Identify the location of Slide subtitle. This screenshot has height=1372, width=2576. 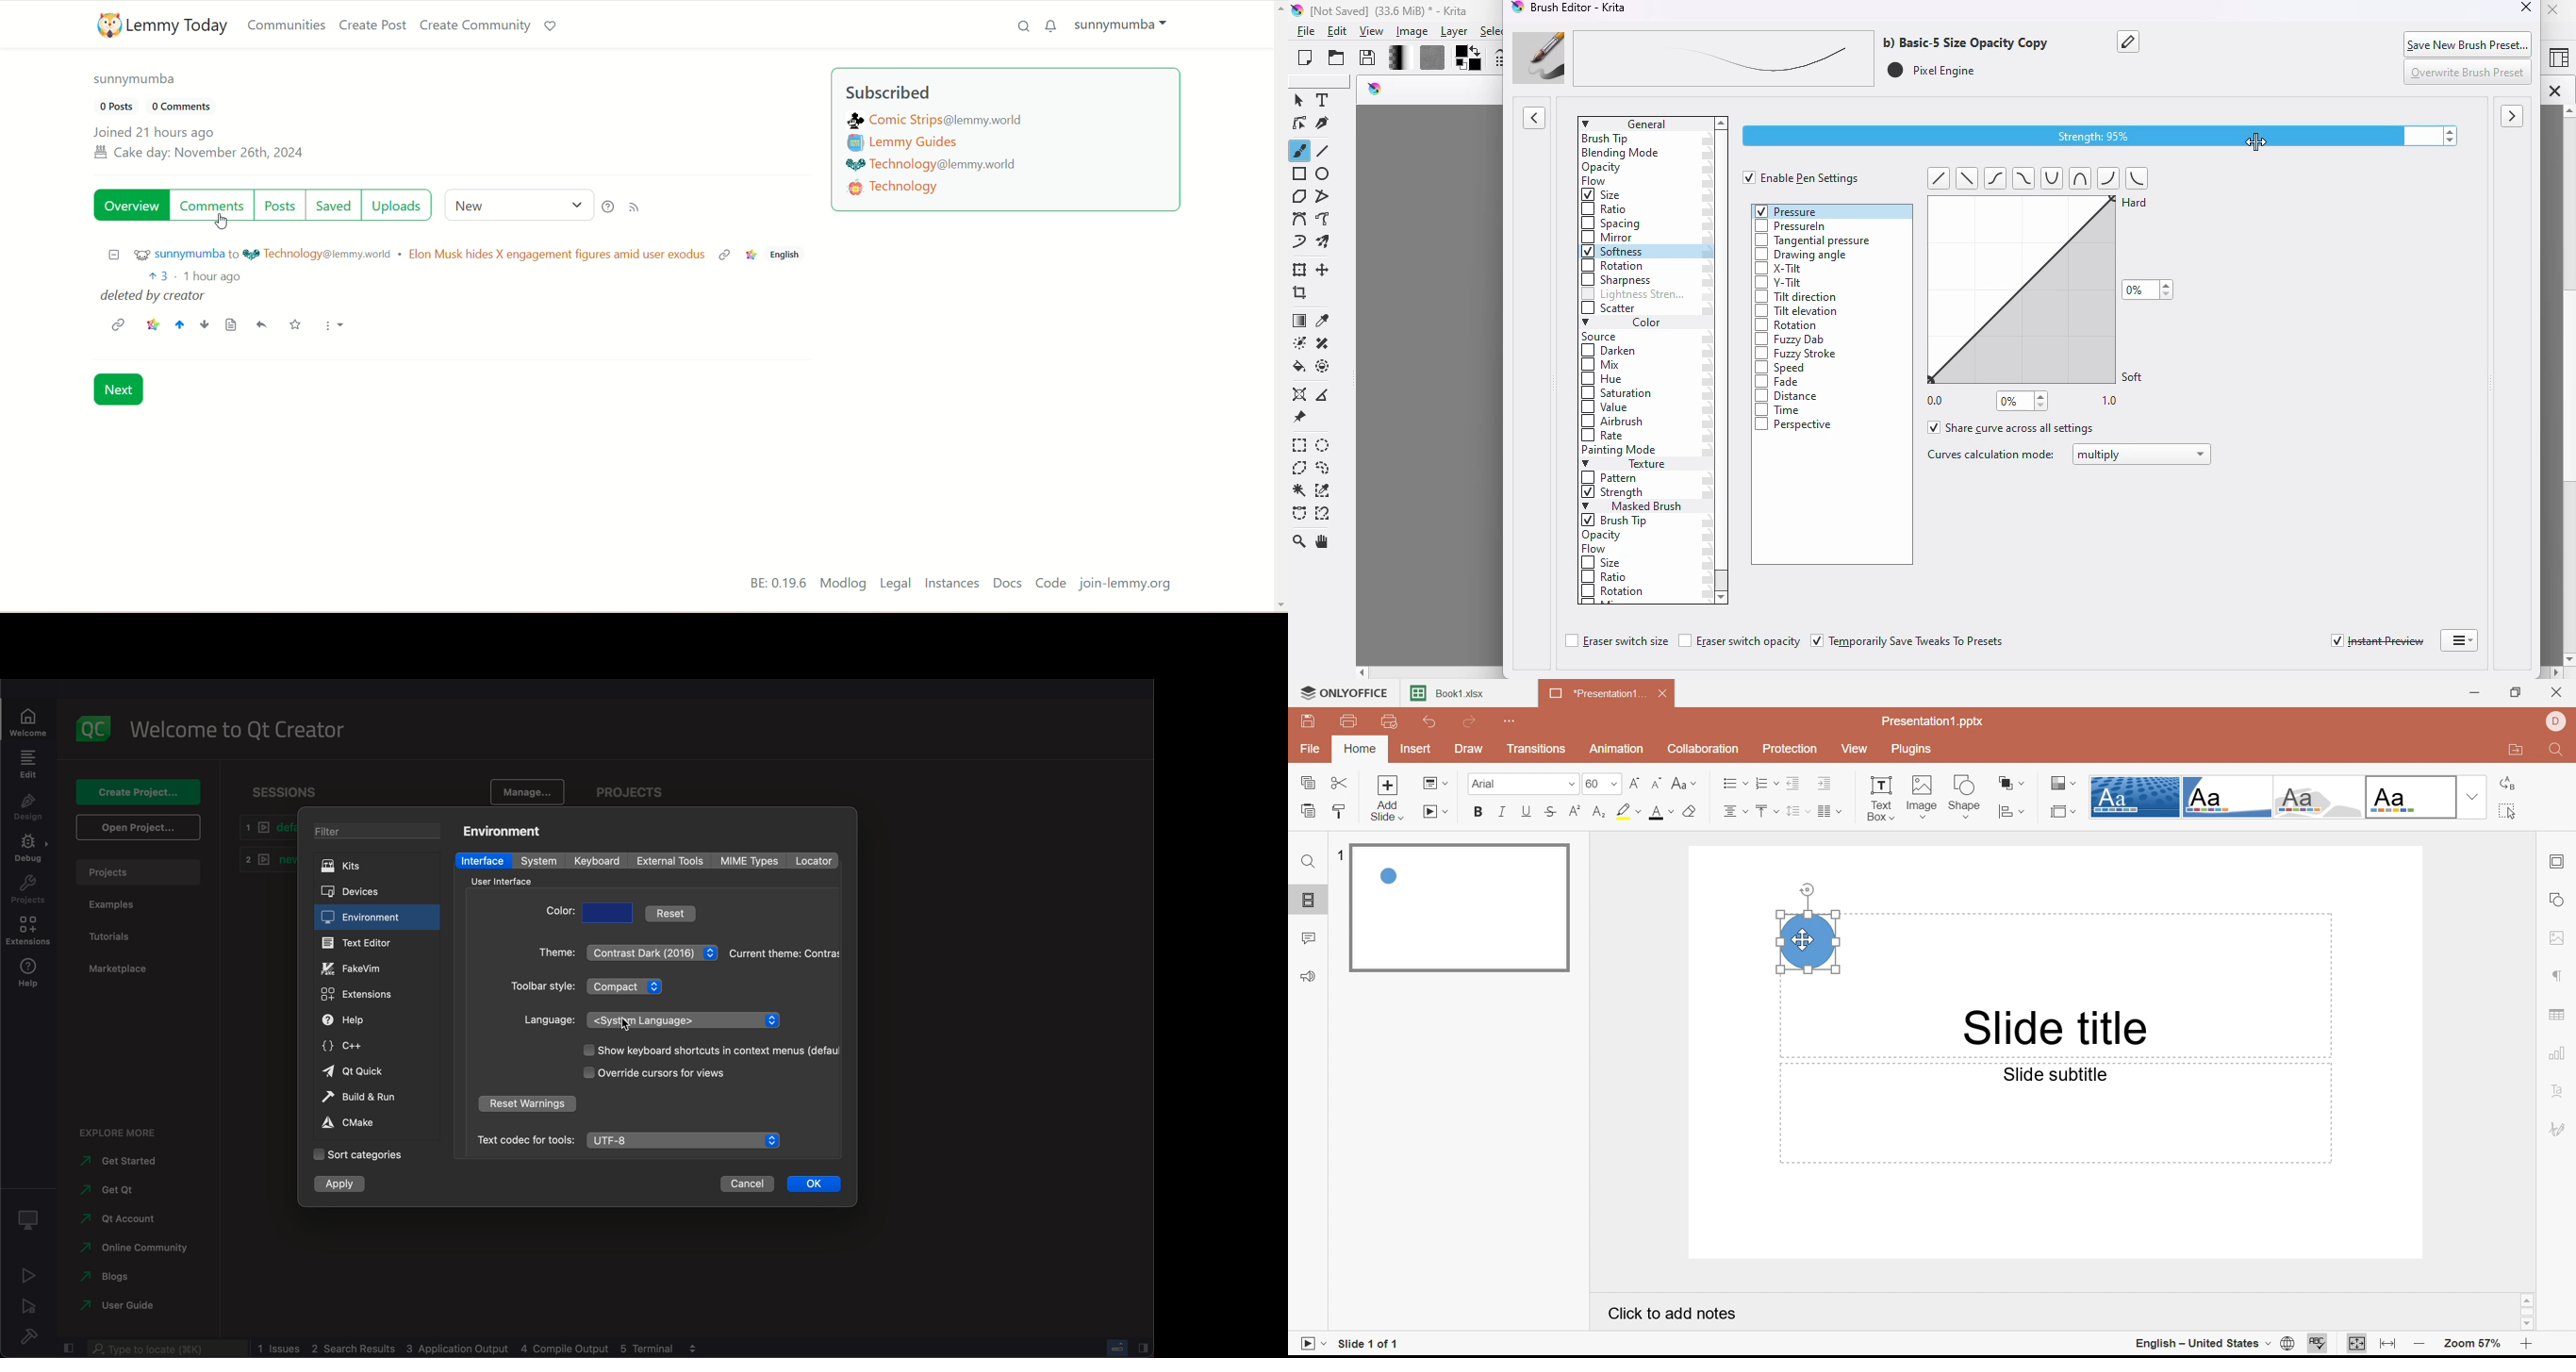
(2057, 1074).